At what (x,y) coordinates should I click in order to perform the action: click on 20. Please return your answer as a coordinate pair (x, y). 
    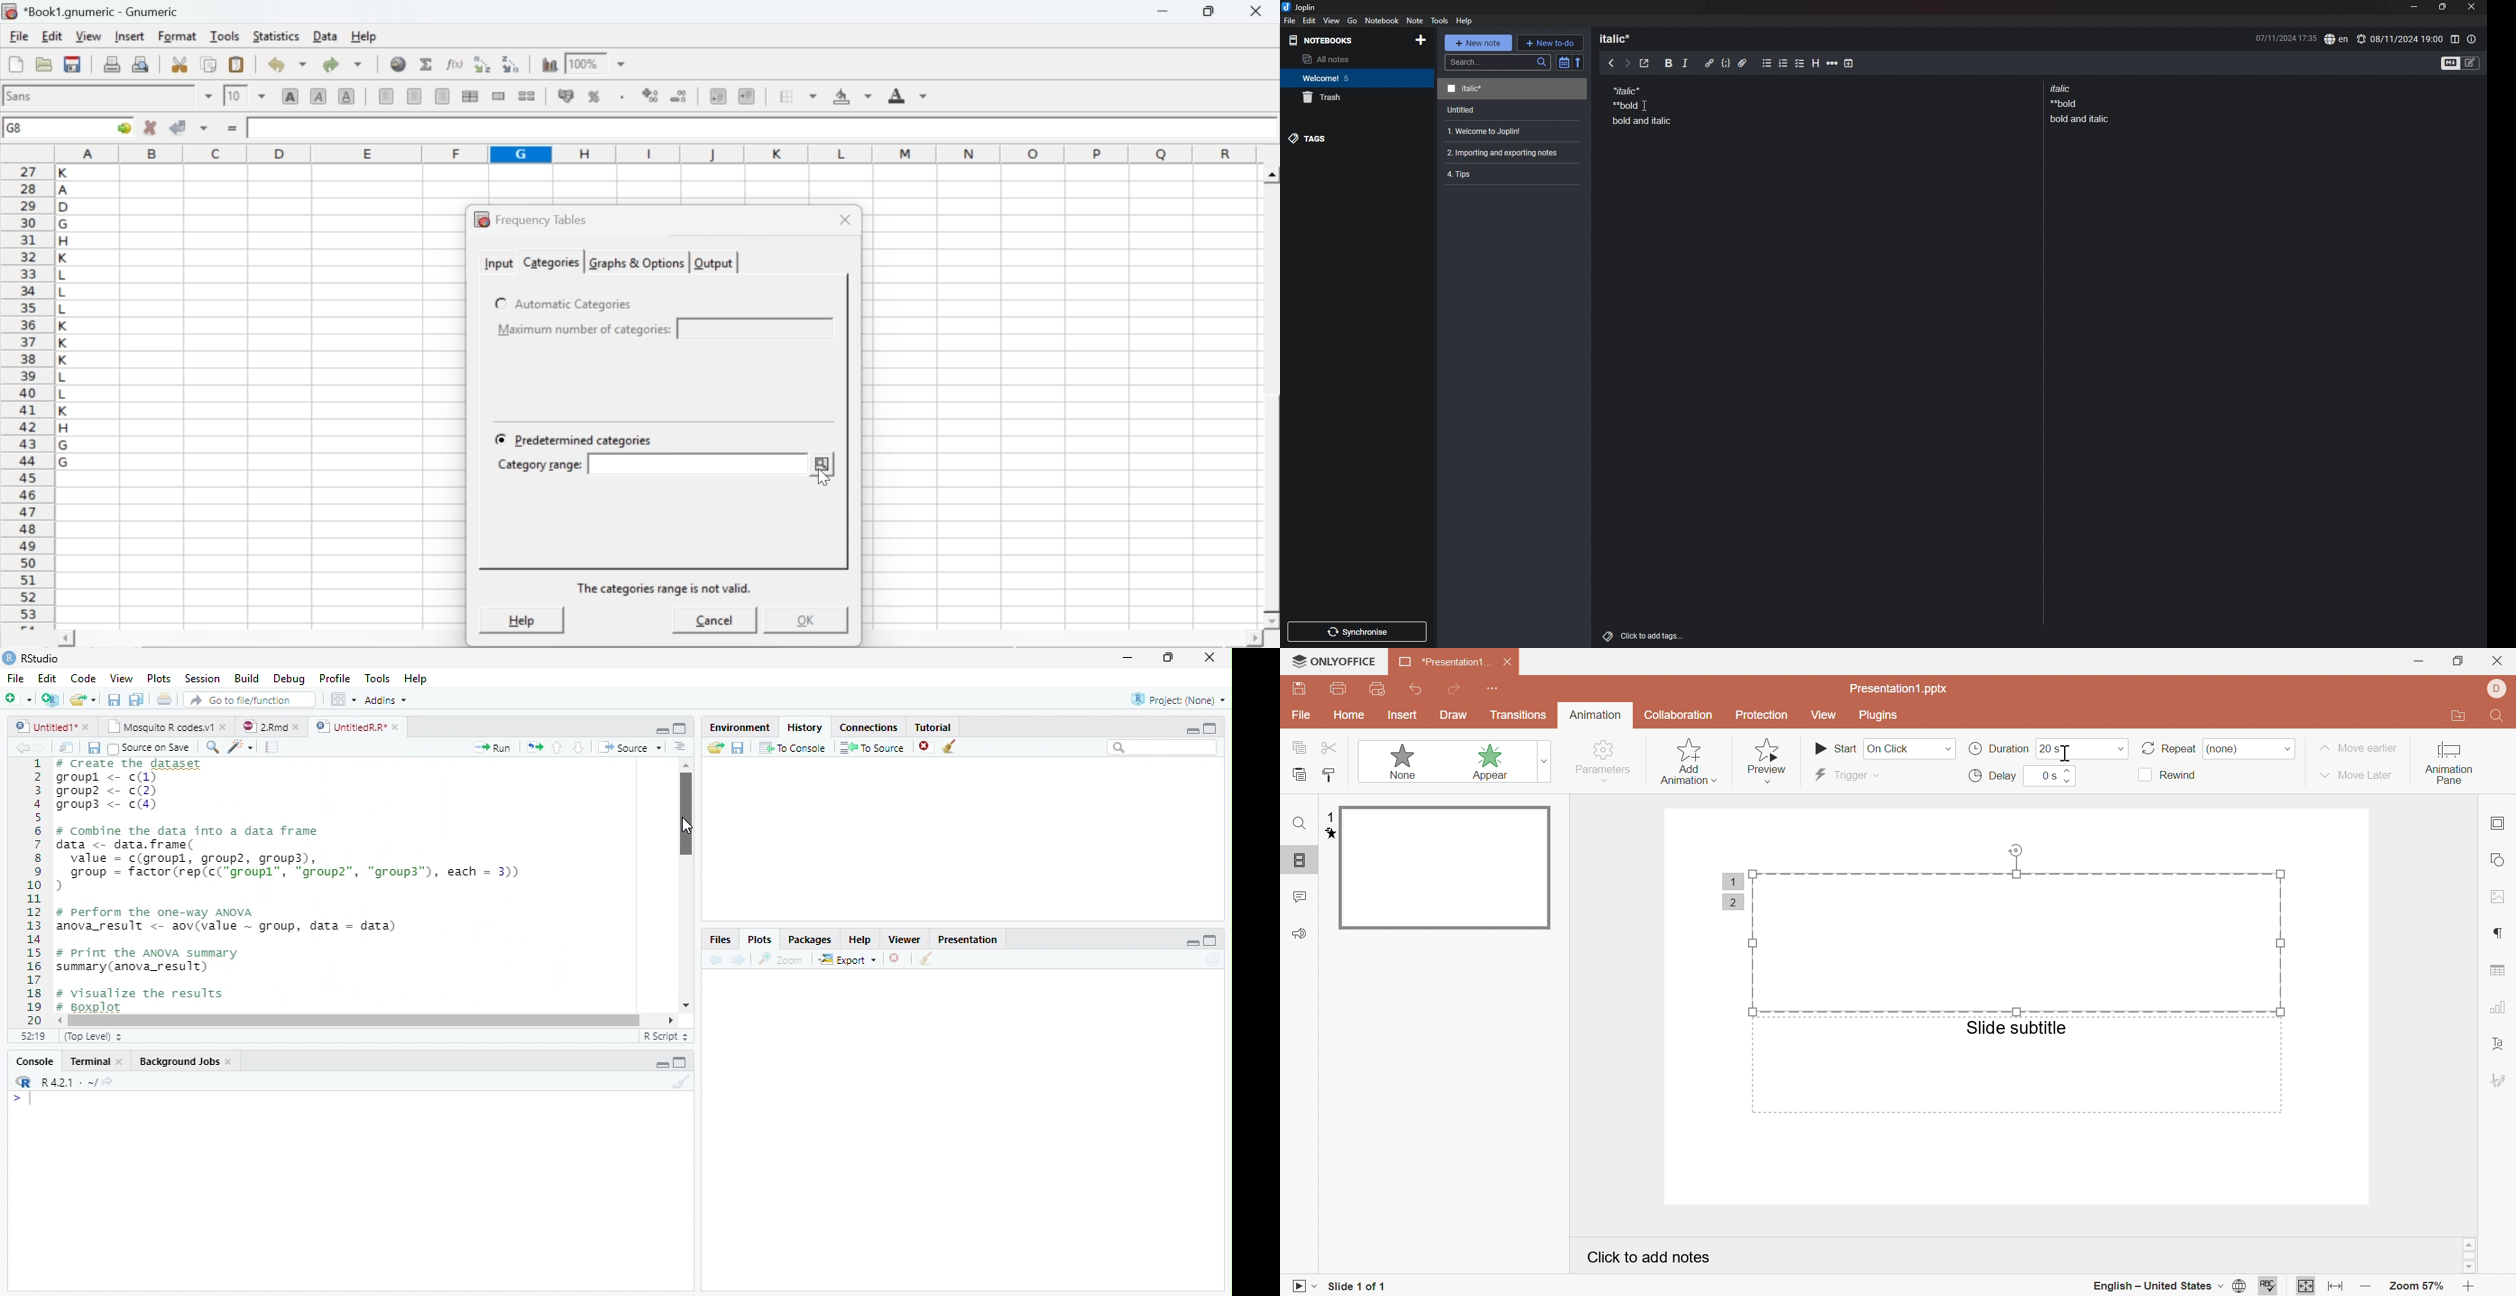
    Looking at the image, I should click on (2046, 748).